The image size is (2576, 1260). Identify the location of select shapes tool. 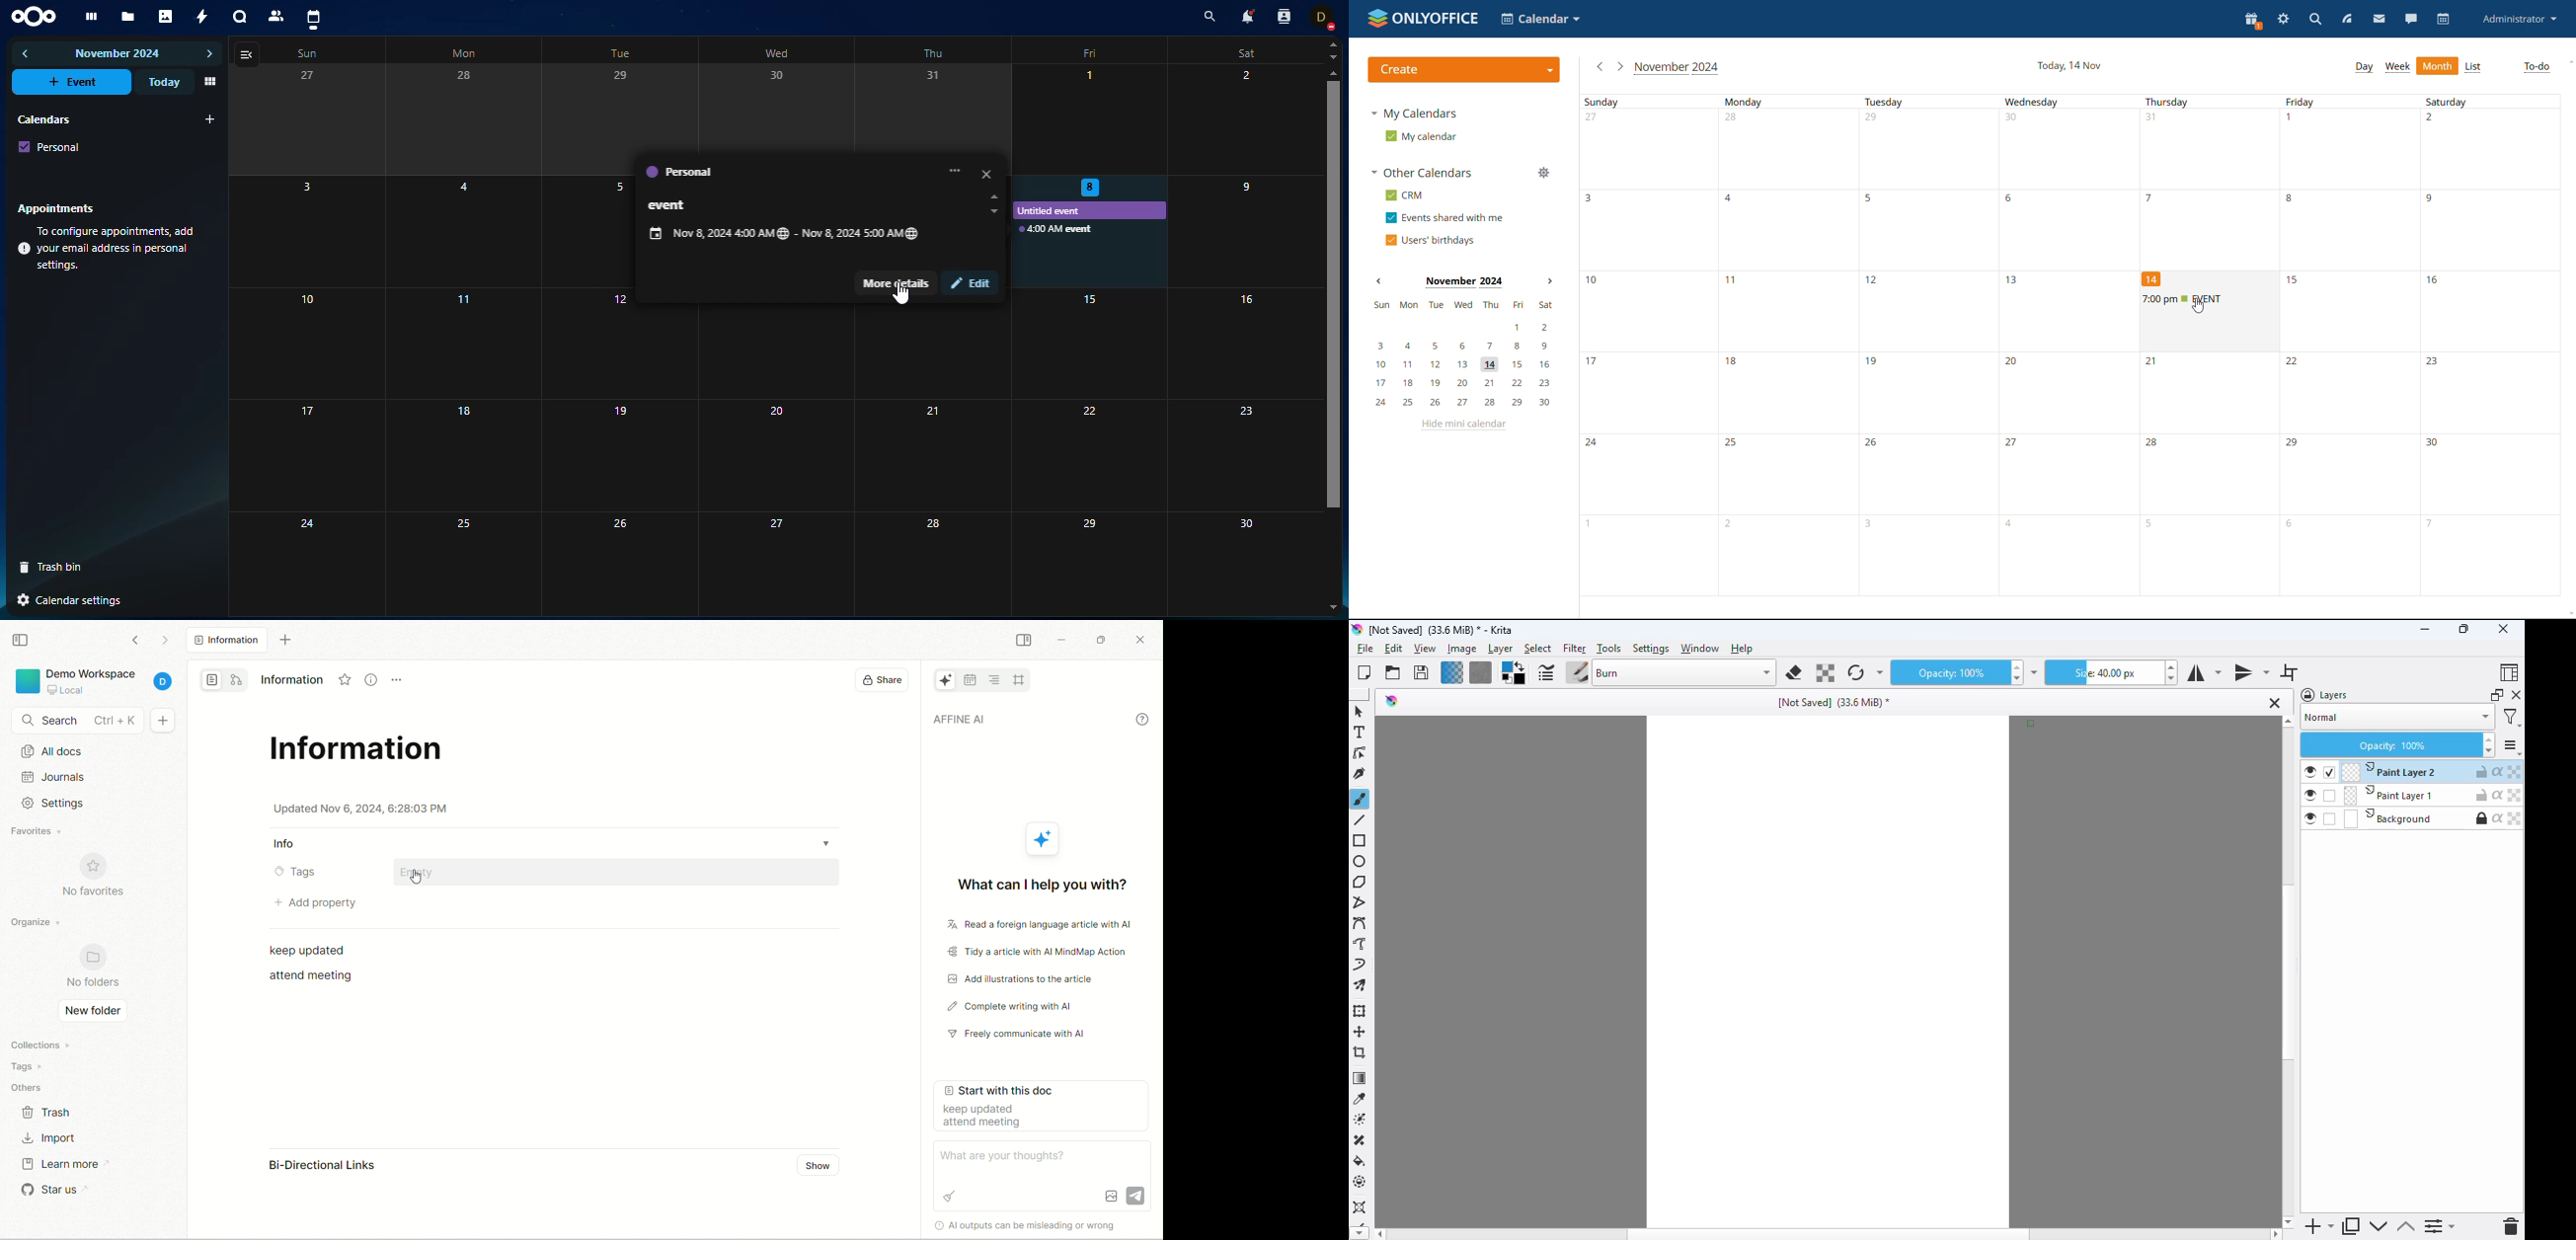
(1358, 711).